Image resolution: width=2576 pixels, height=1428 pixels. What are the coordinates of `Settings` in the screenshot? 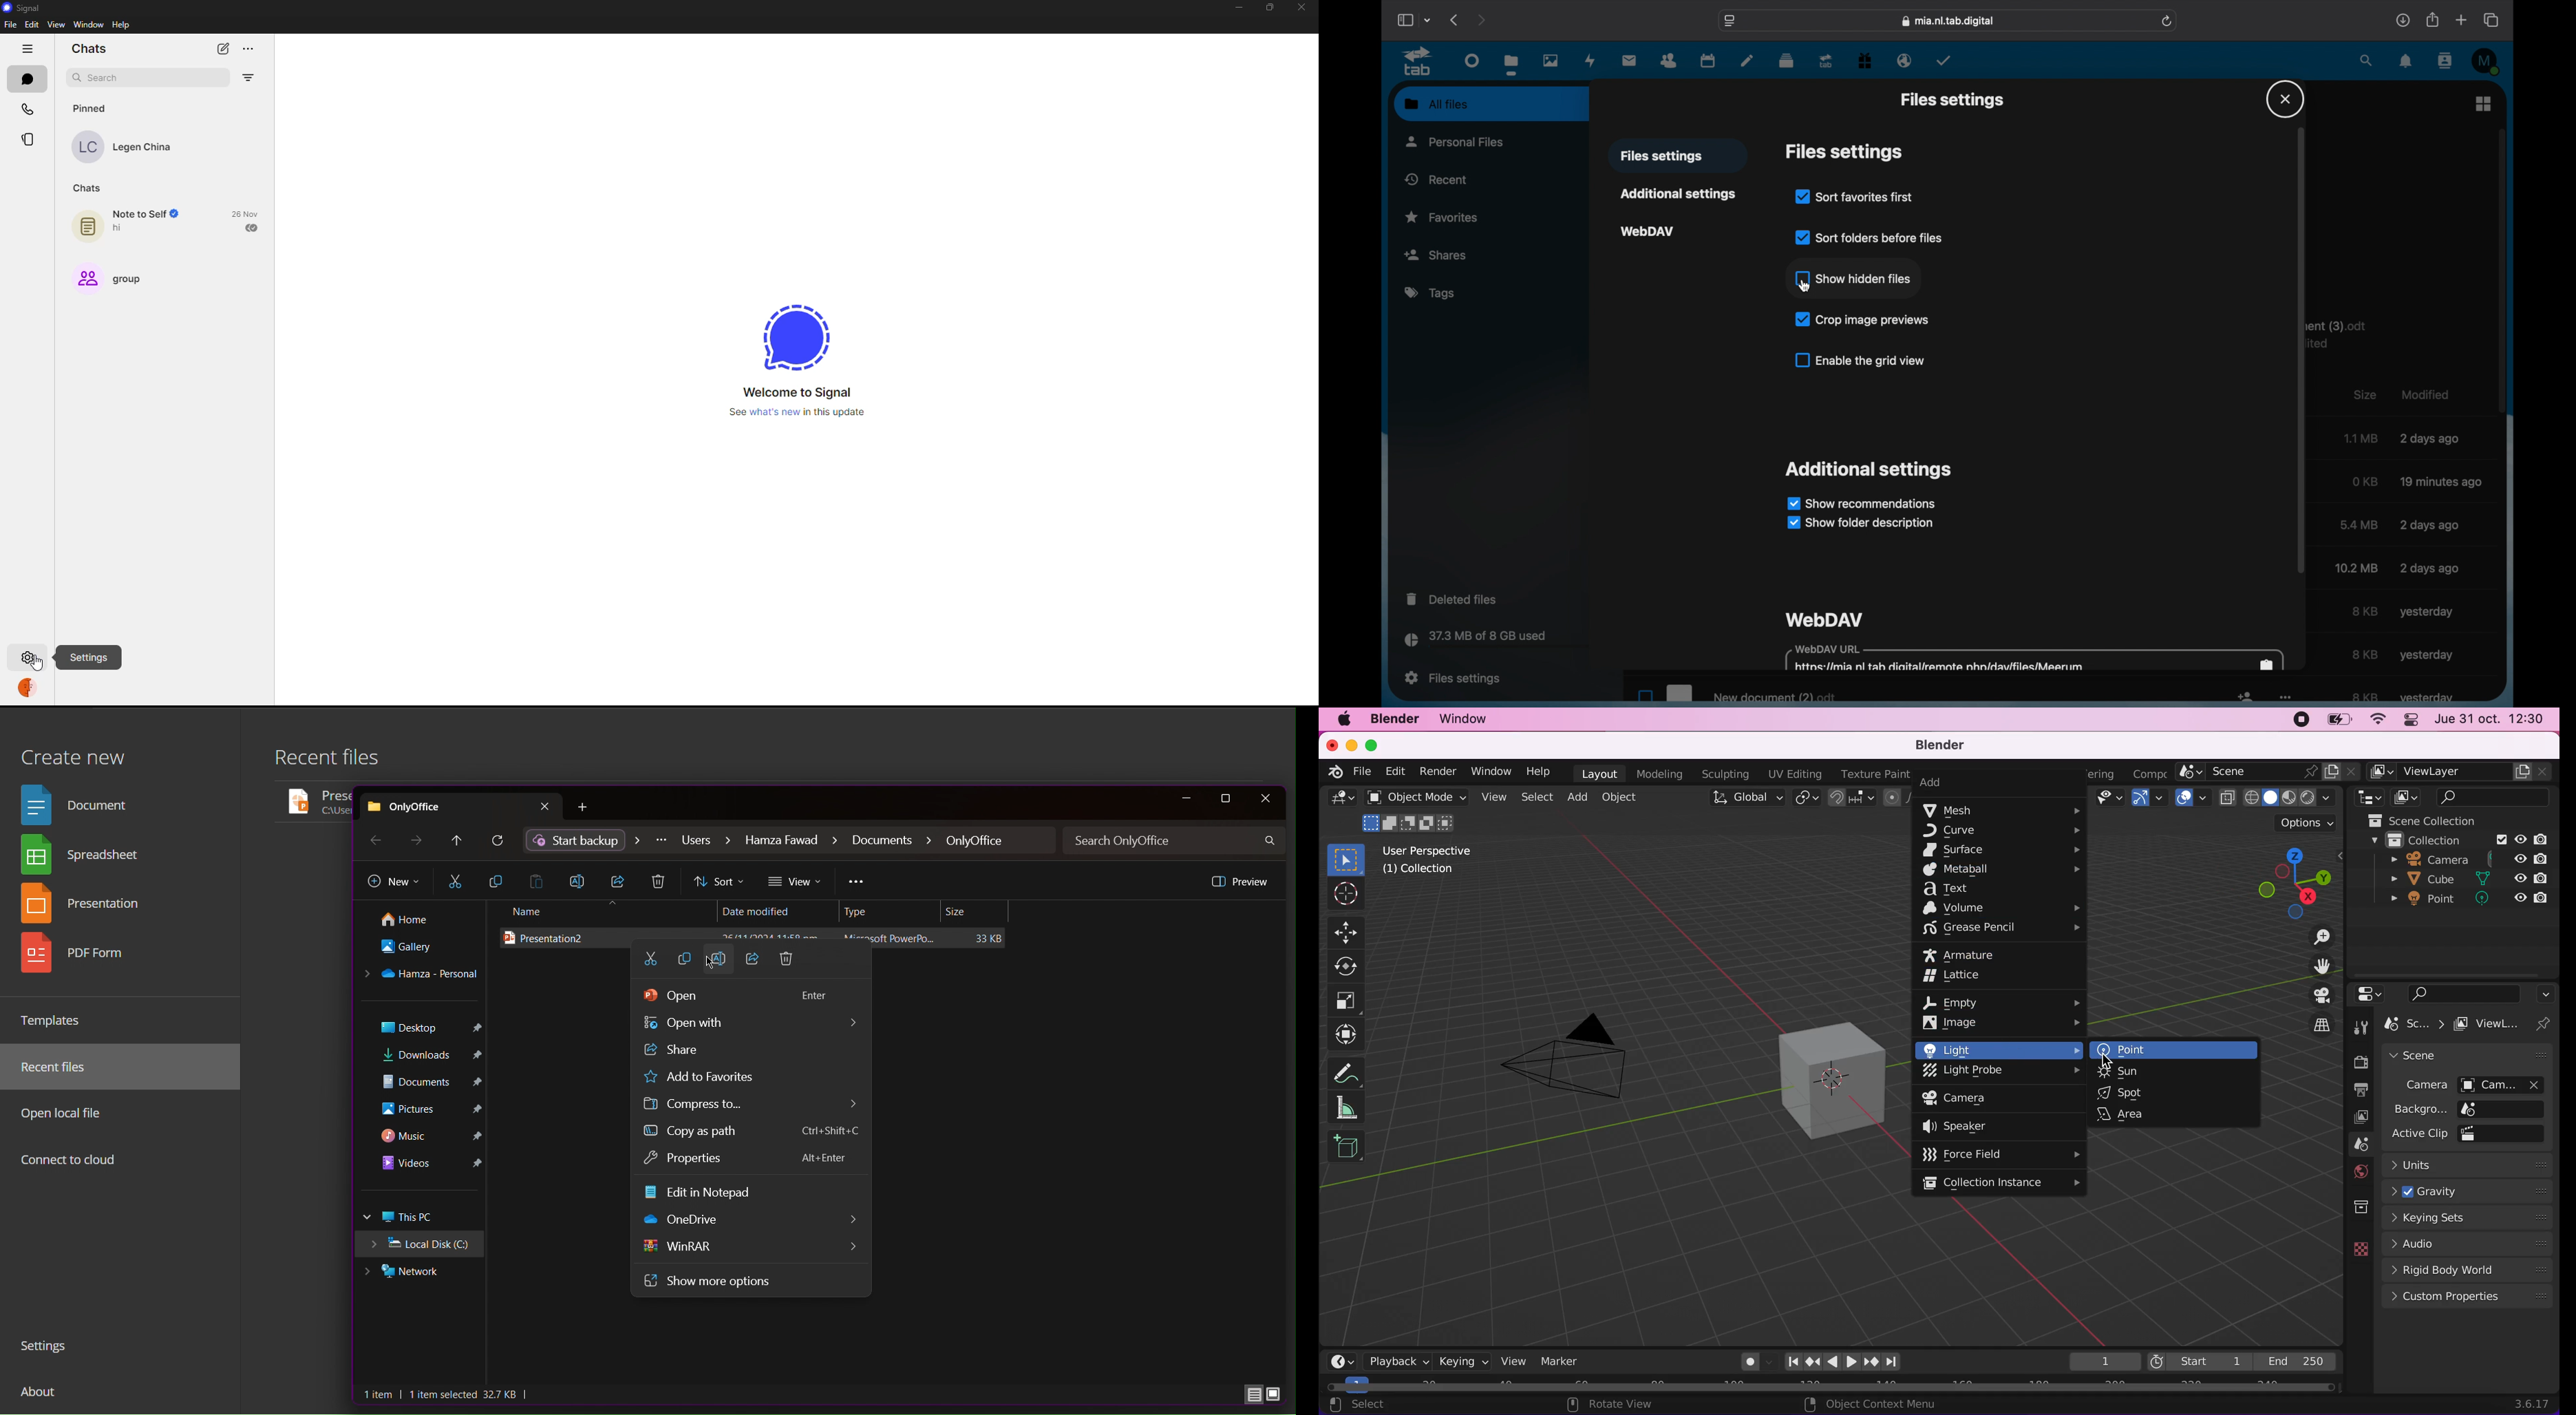 It's located at (49, 1348).